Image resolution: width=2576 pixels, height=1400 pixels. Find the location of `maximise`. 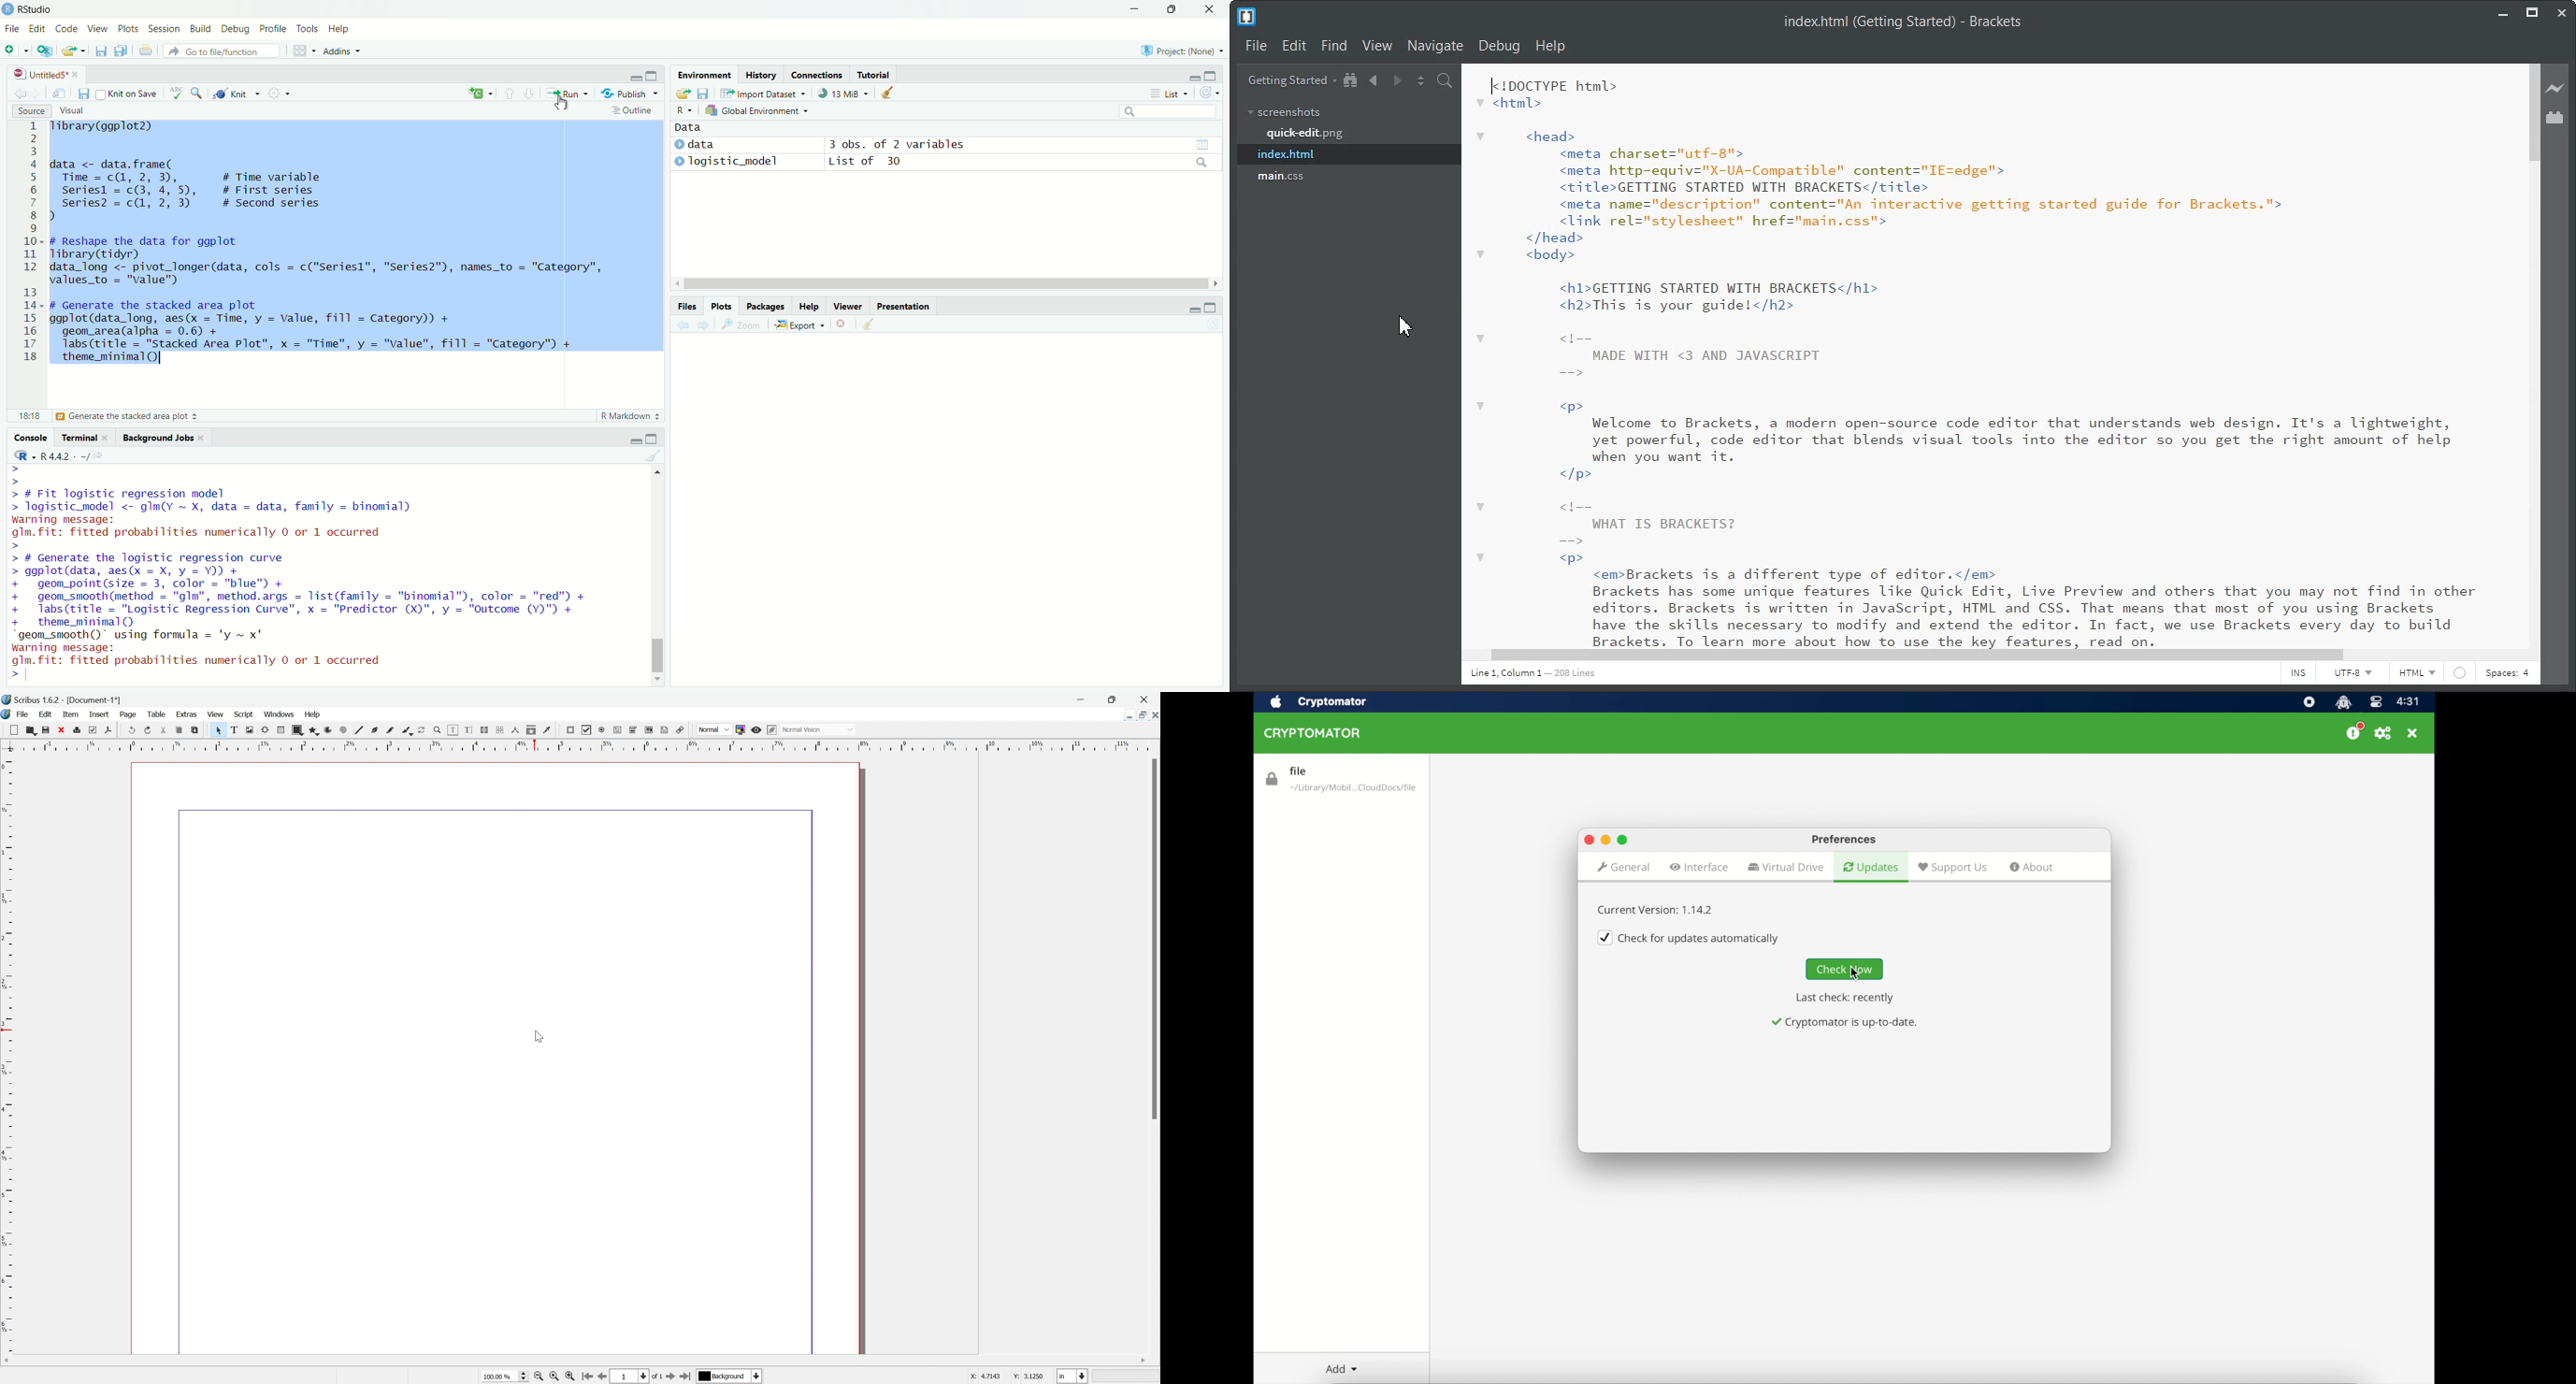

maximise is located at coordinates (1212, 305).